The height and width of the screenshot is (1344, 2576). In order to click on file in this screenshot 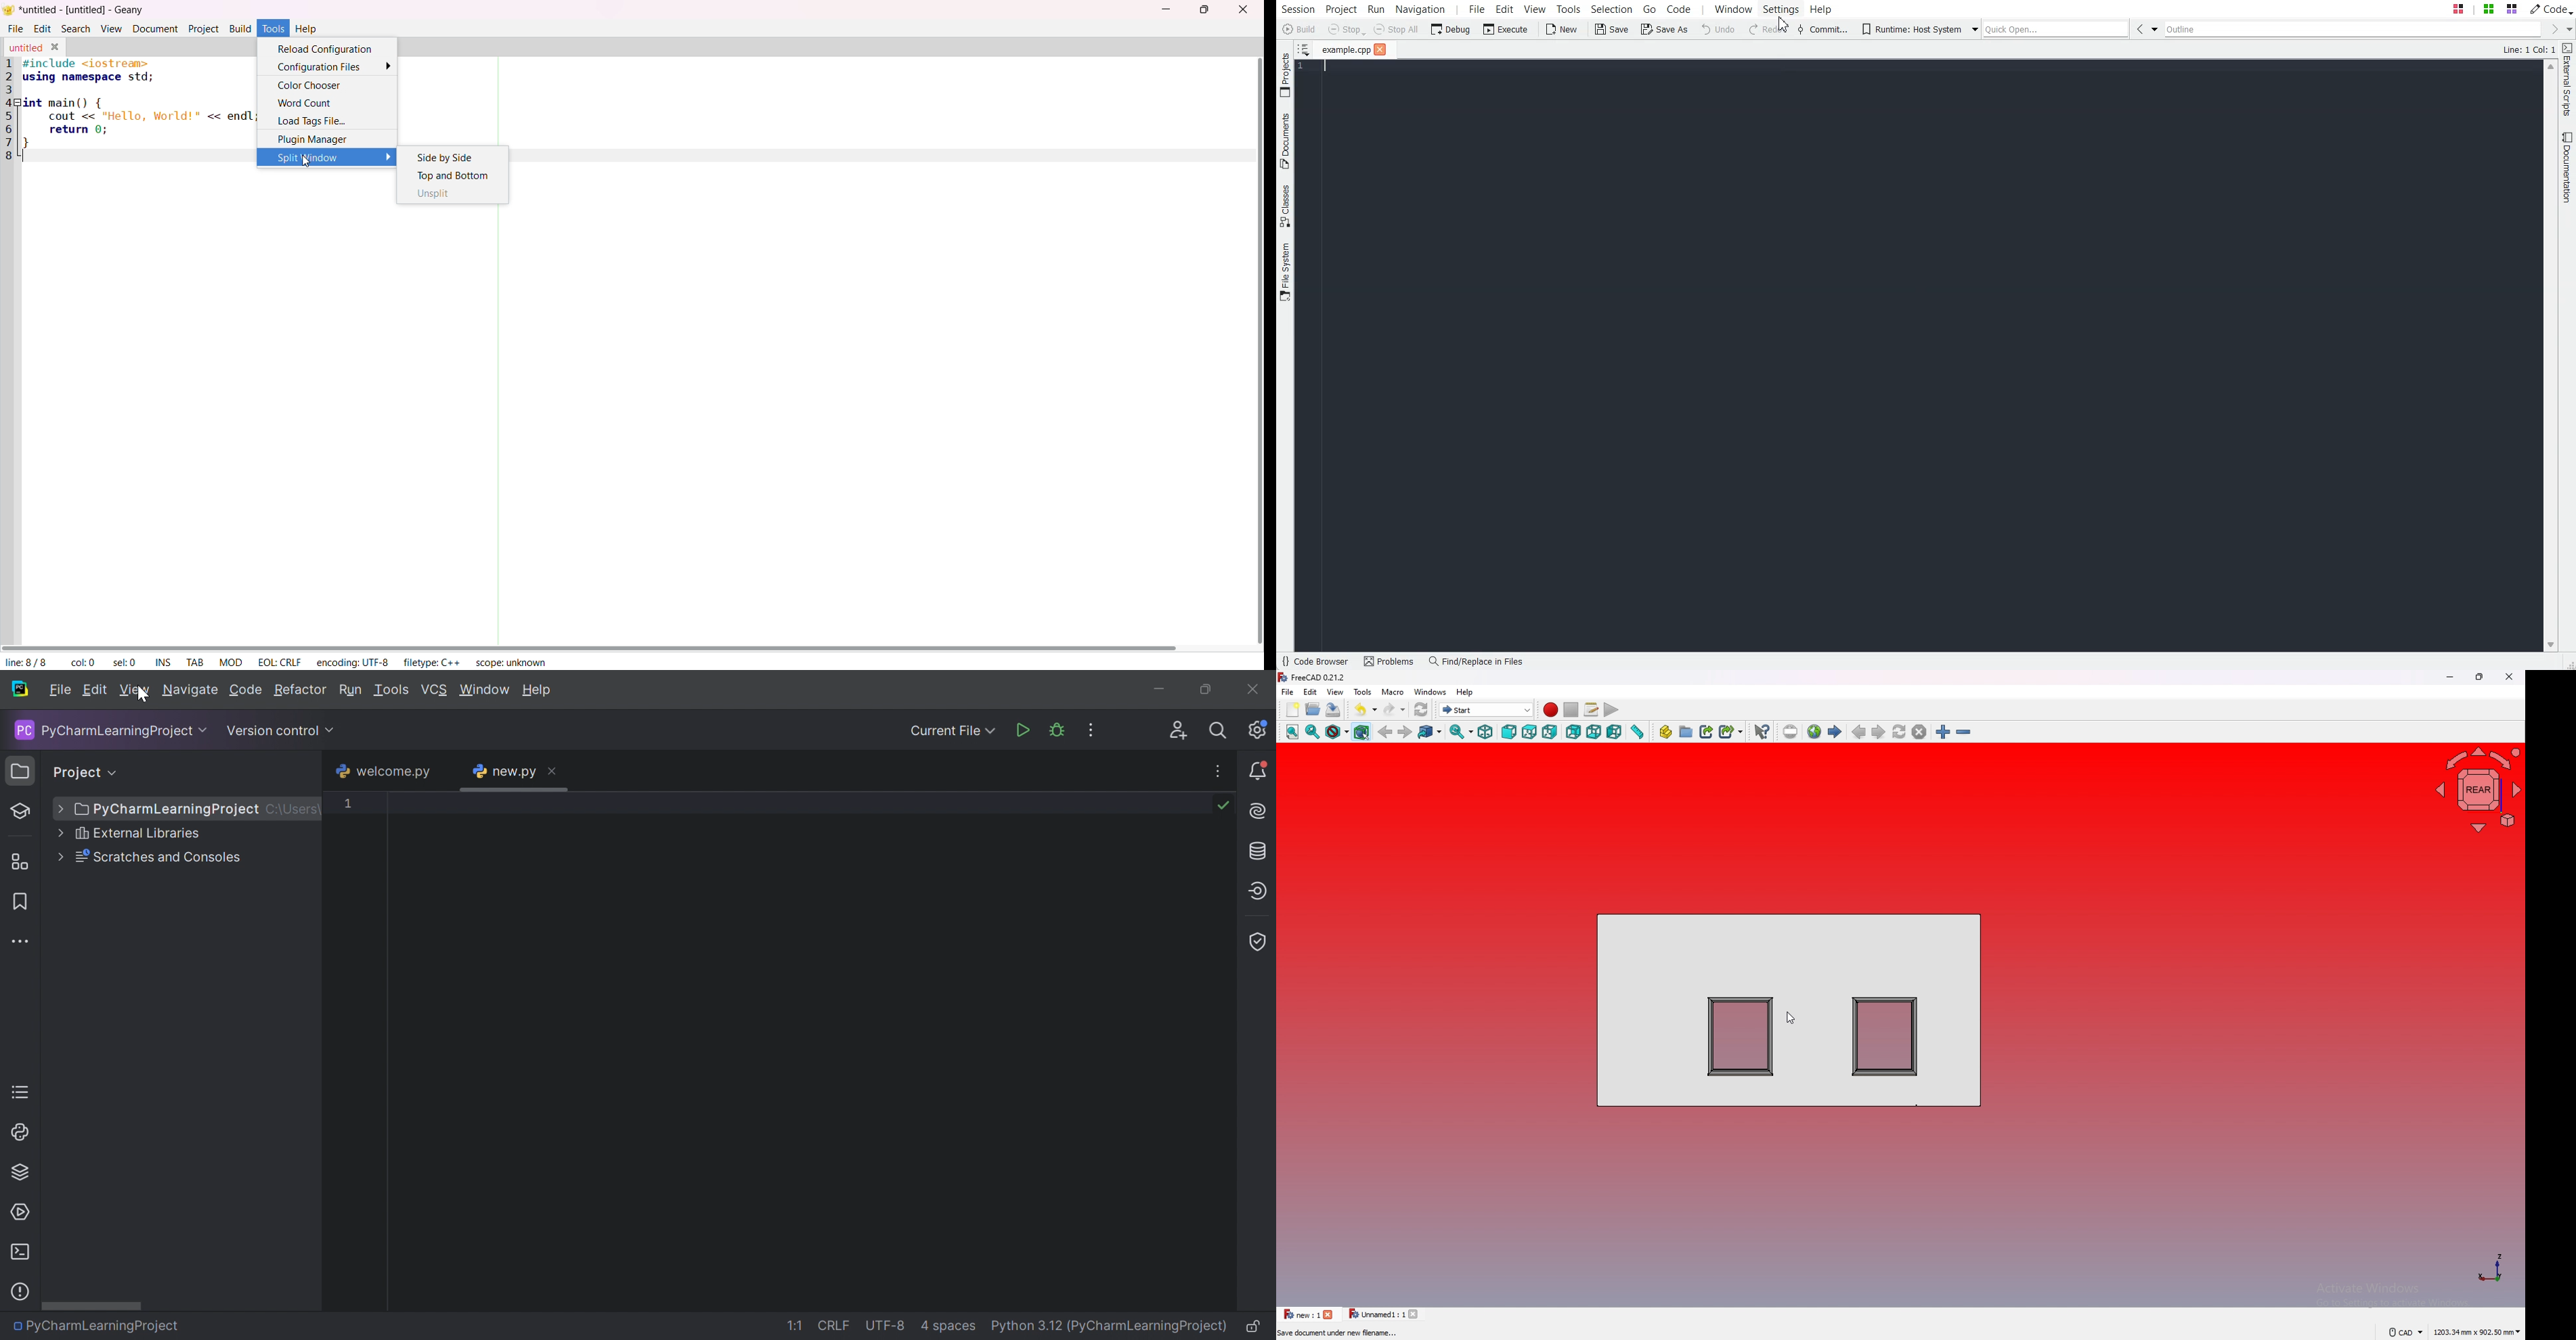, I will do `click(1287, 691)`.